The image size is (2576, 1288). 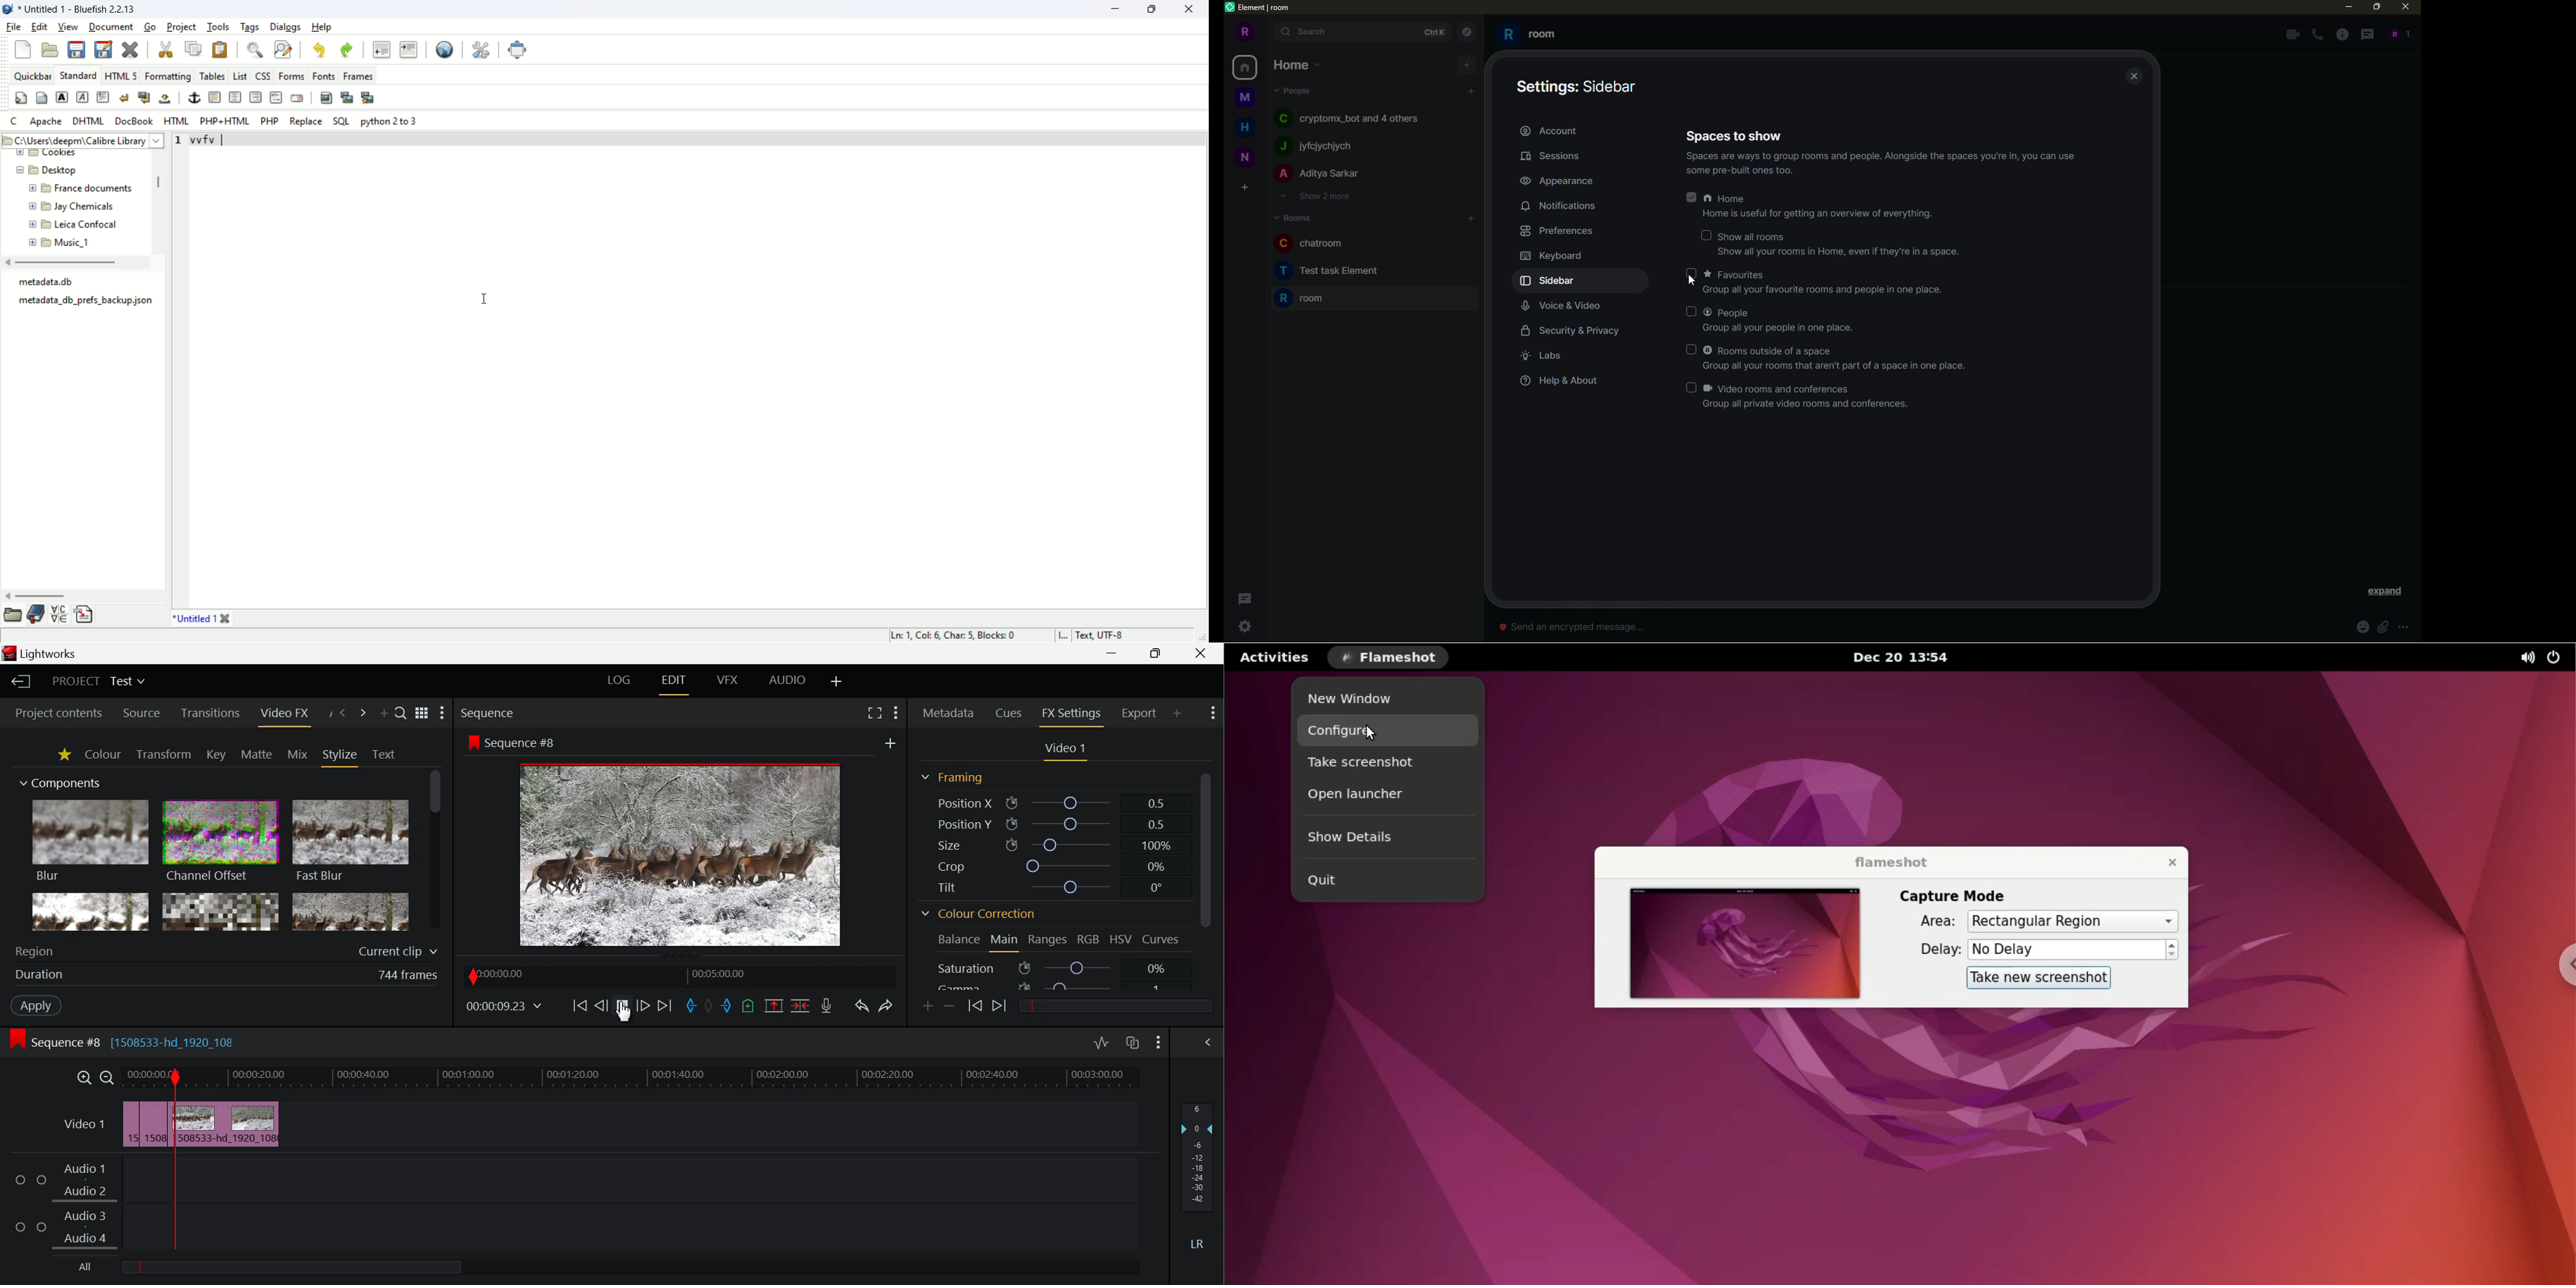 What do you see at coordinates (1243, 96) in the screenshot?
I see `m` at bounding box center [1243, 96].